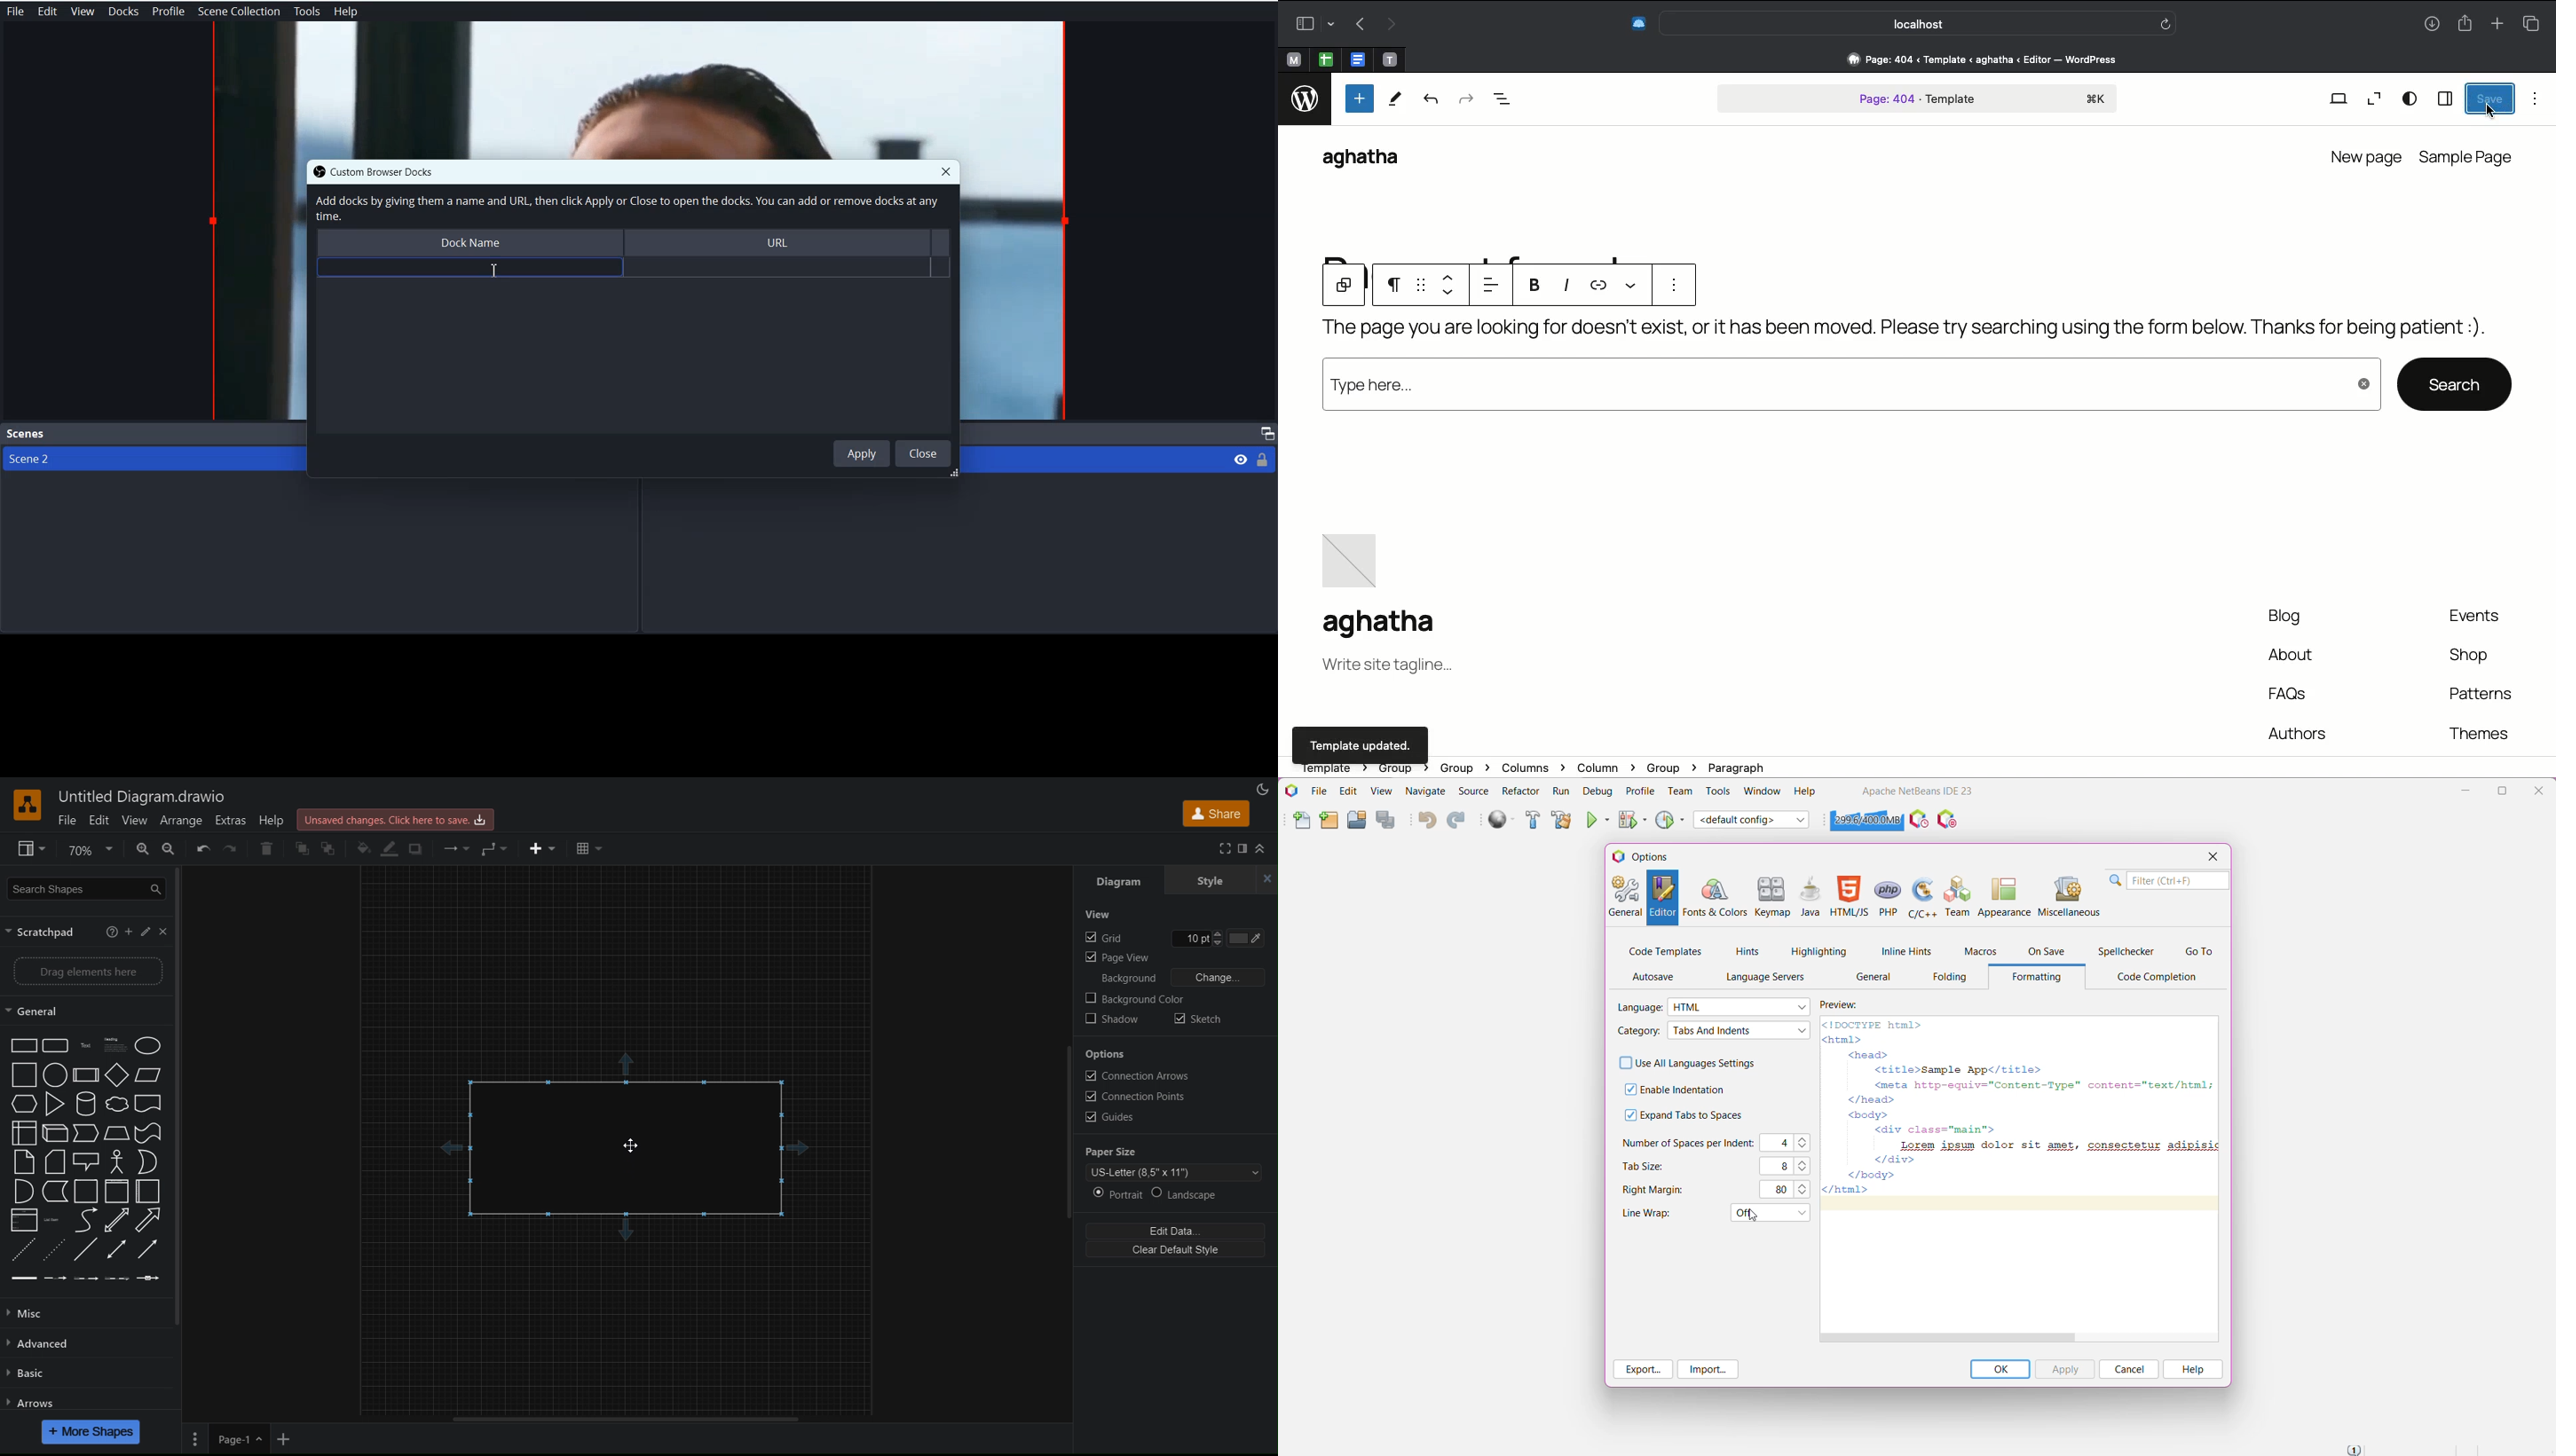 The width and height of the screenshot is (2576, 1456). I want to click on Scene Collection, so click(240, 11).